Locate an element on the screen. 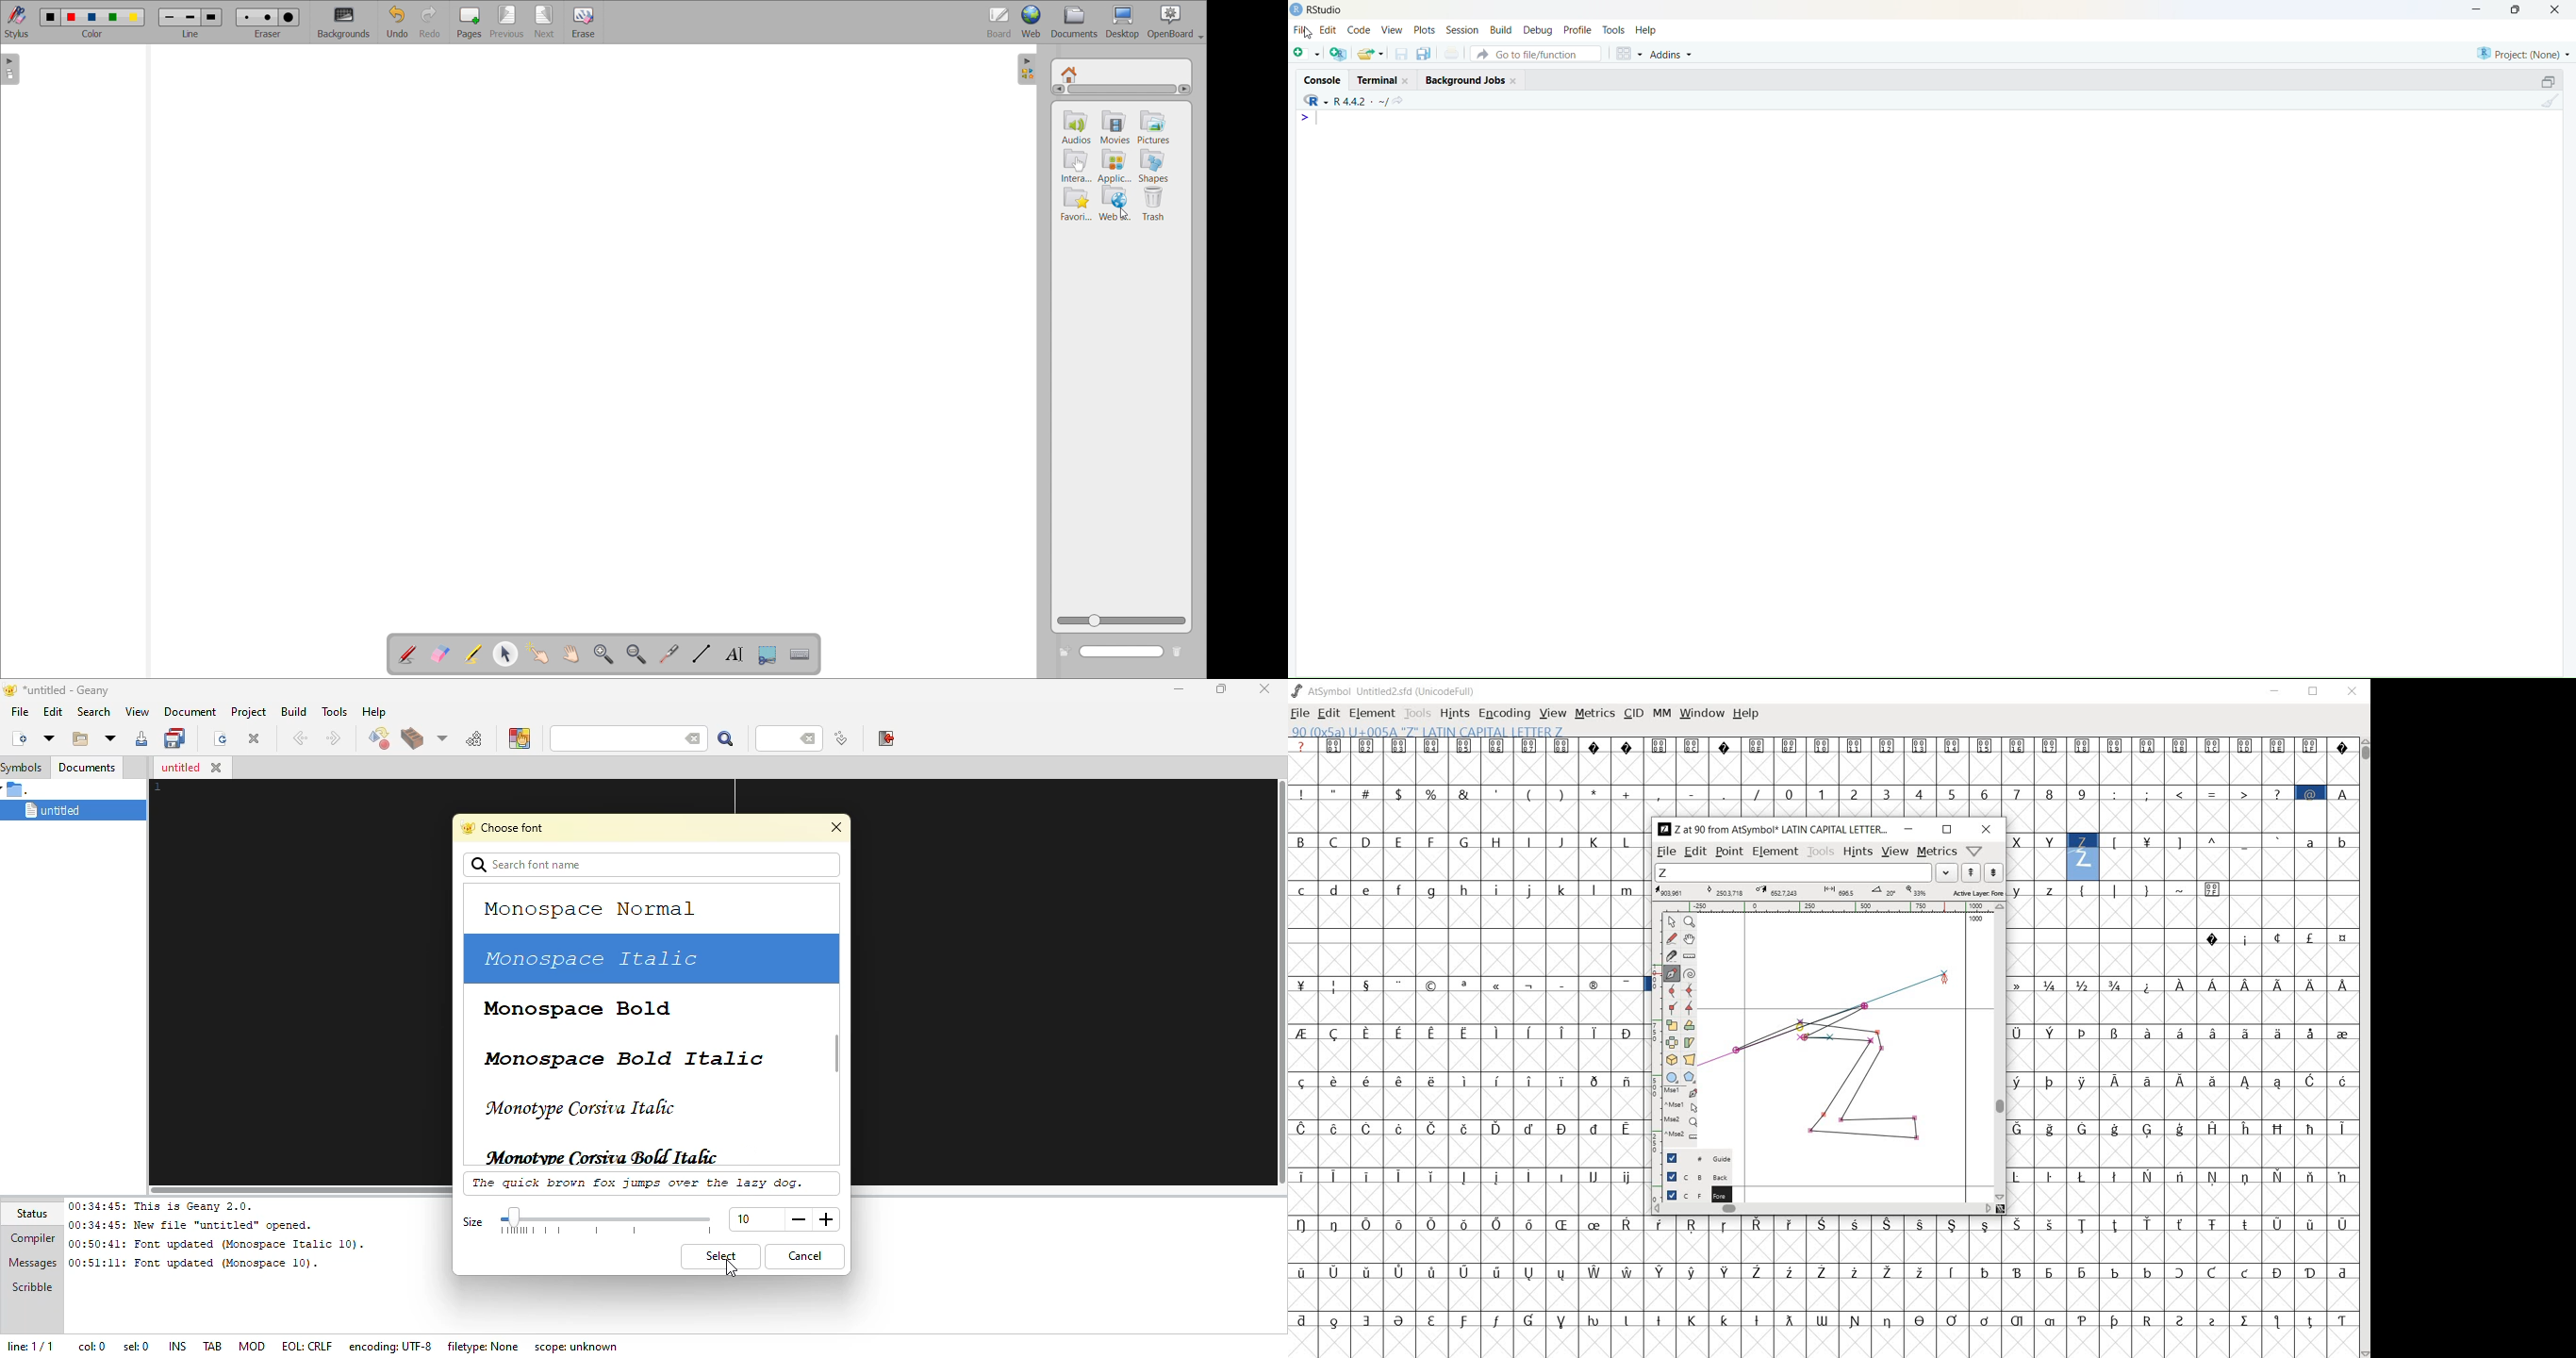  skew the selection is located at coordinates (1689, 1042).